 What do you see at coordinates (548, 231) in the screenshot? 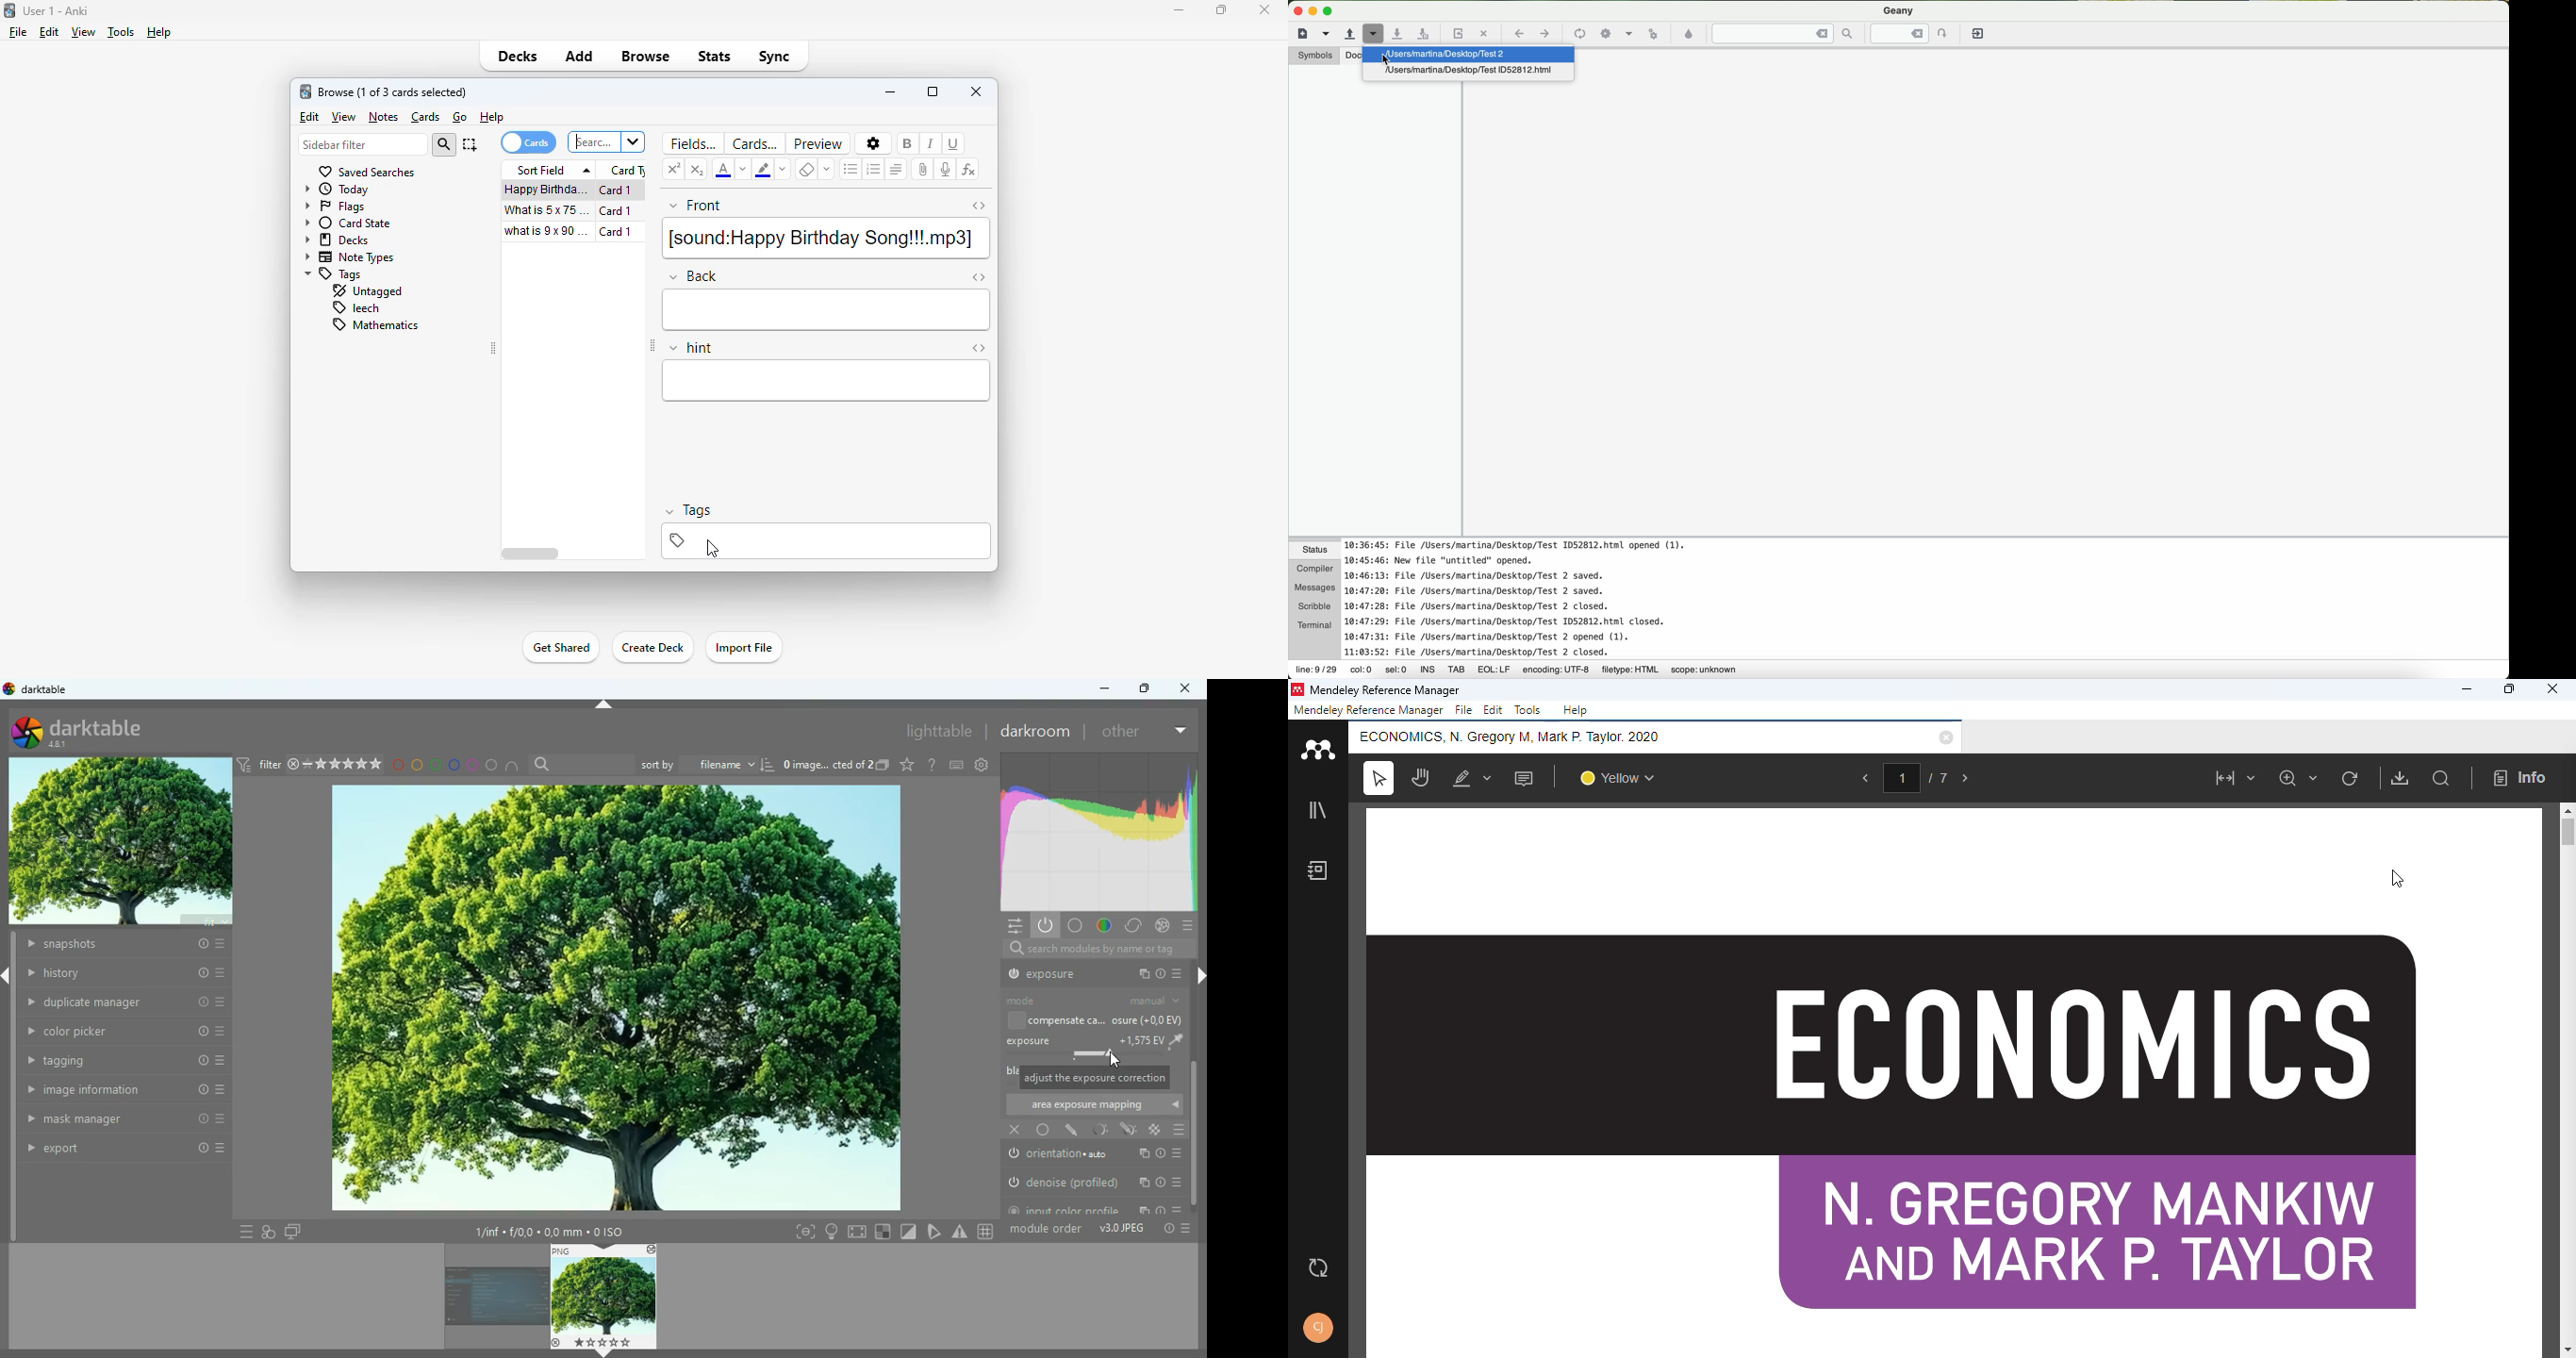
I see `what is 9x90=?` at bounding box center [548, 231].